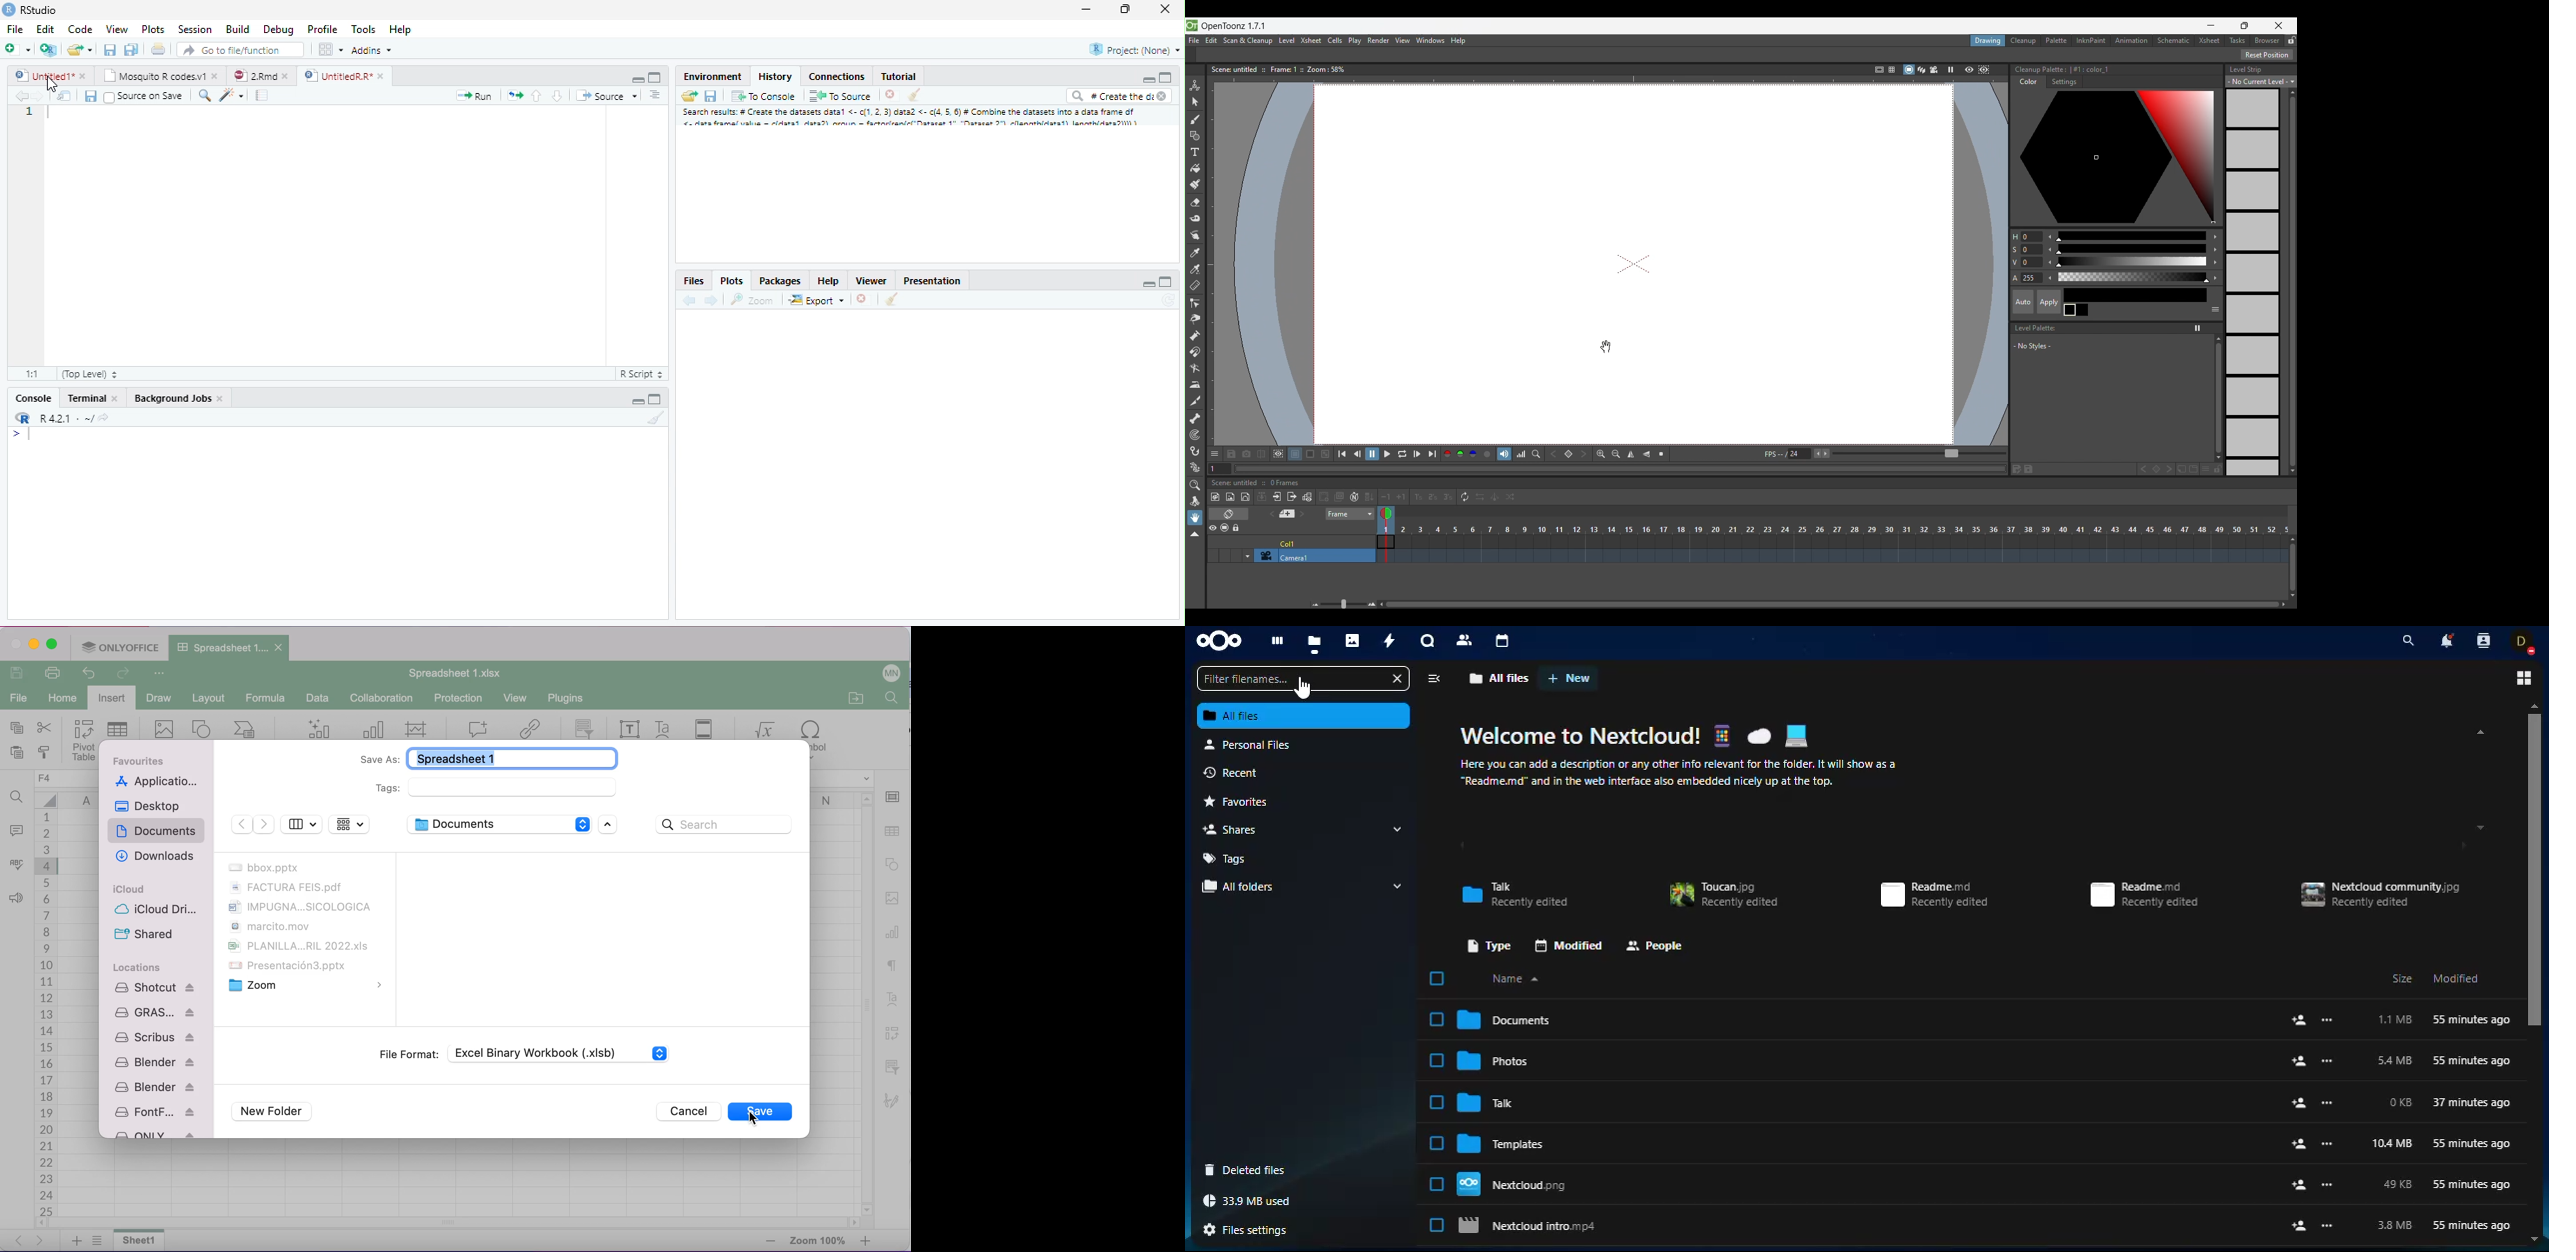 The image size is (2576, 1260). Describe the element at coordinates (1428, 643) in the screenshot. I see `chat` at that location.